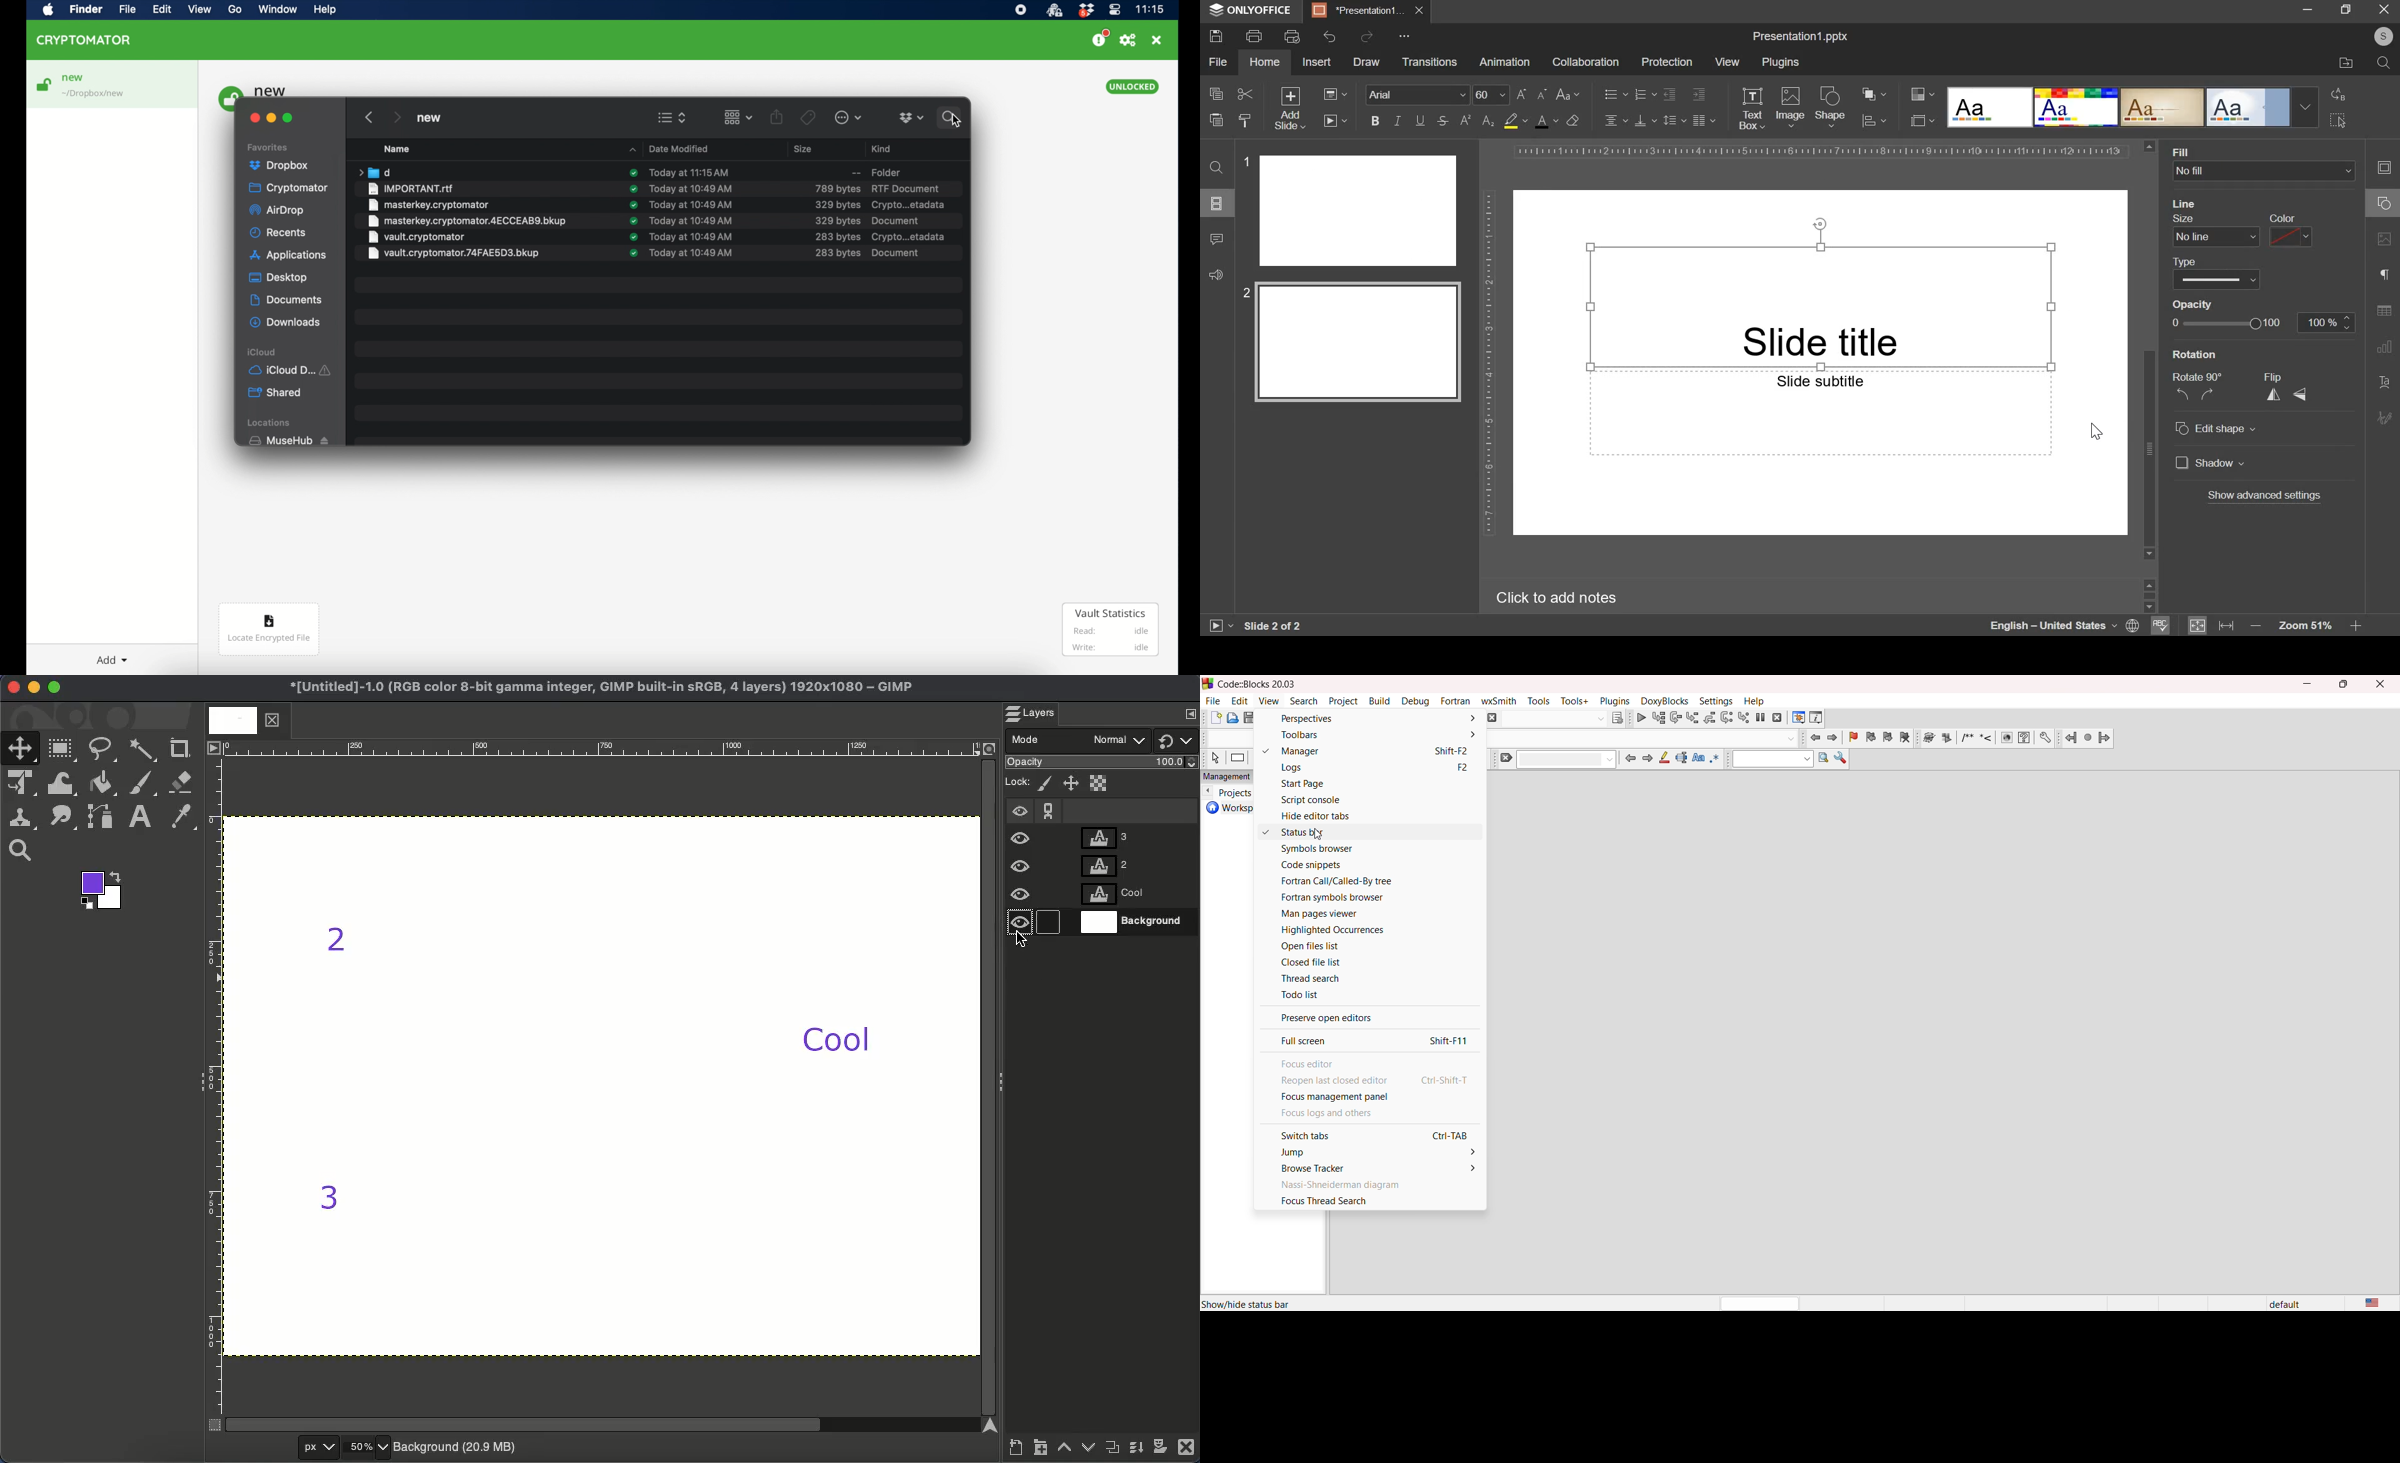  Describe the element at coordinates (43, 84) in the screenshot. I see `unlock` at that location.